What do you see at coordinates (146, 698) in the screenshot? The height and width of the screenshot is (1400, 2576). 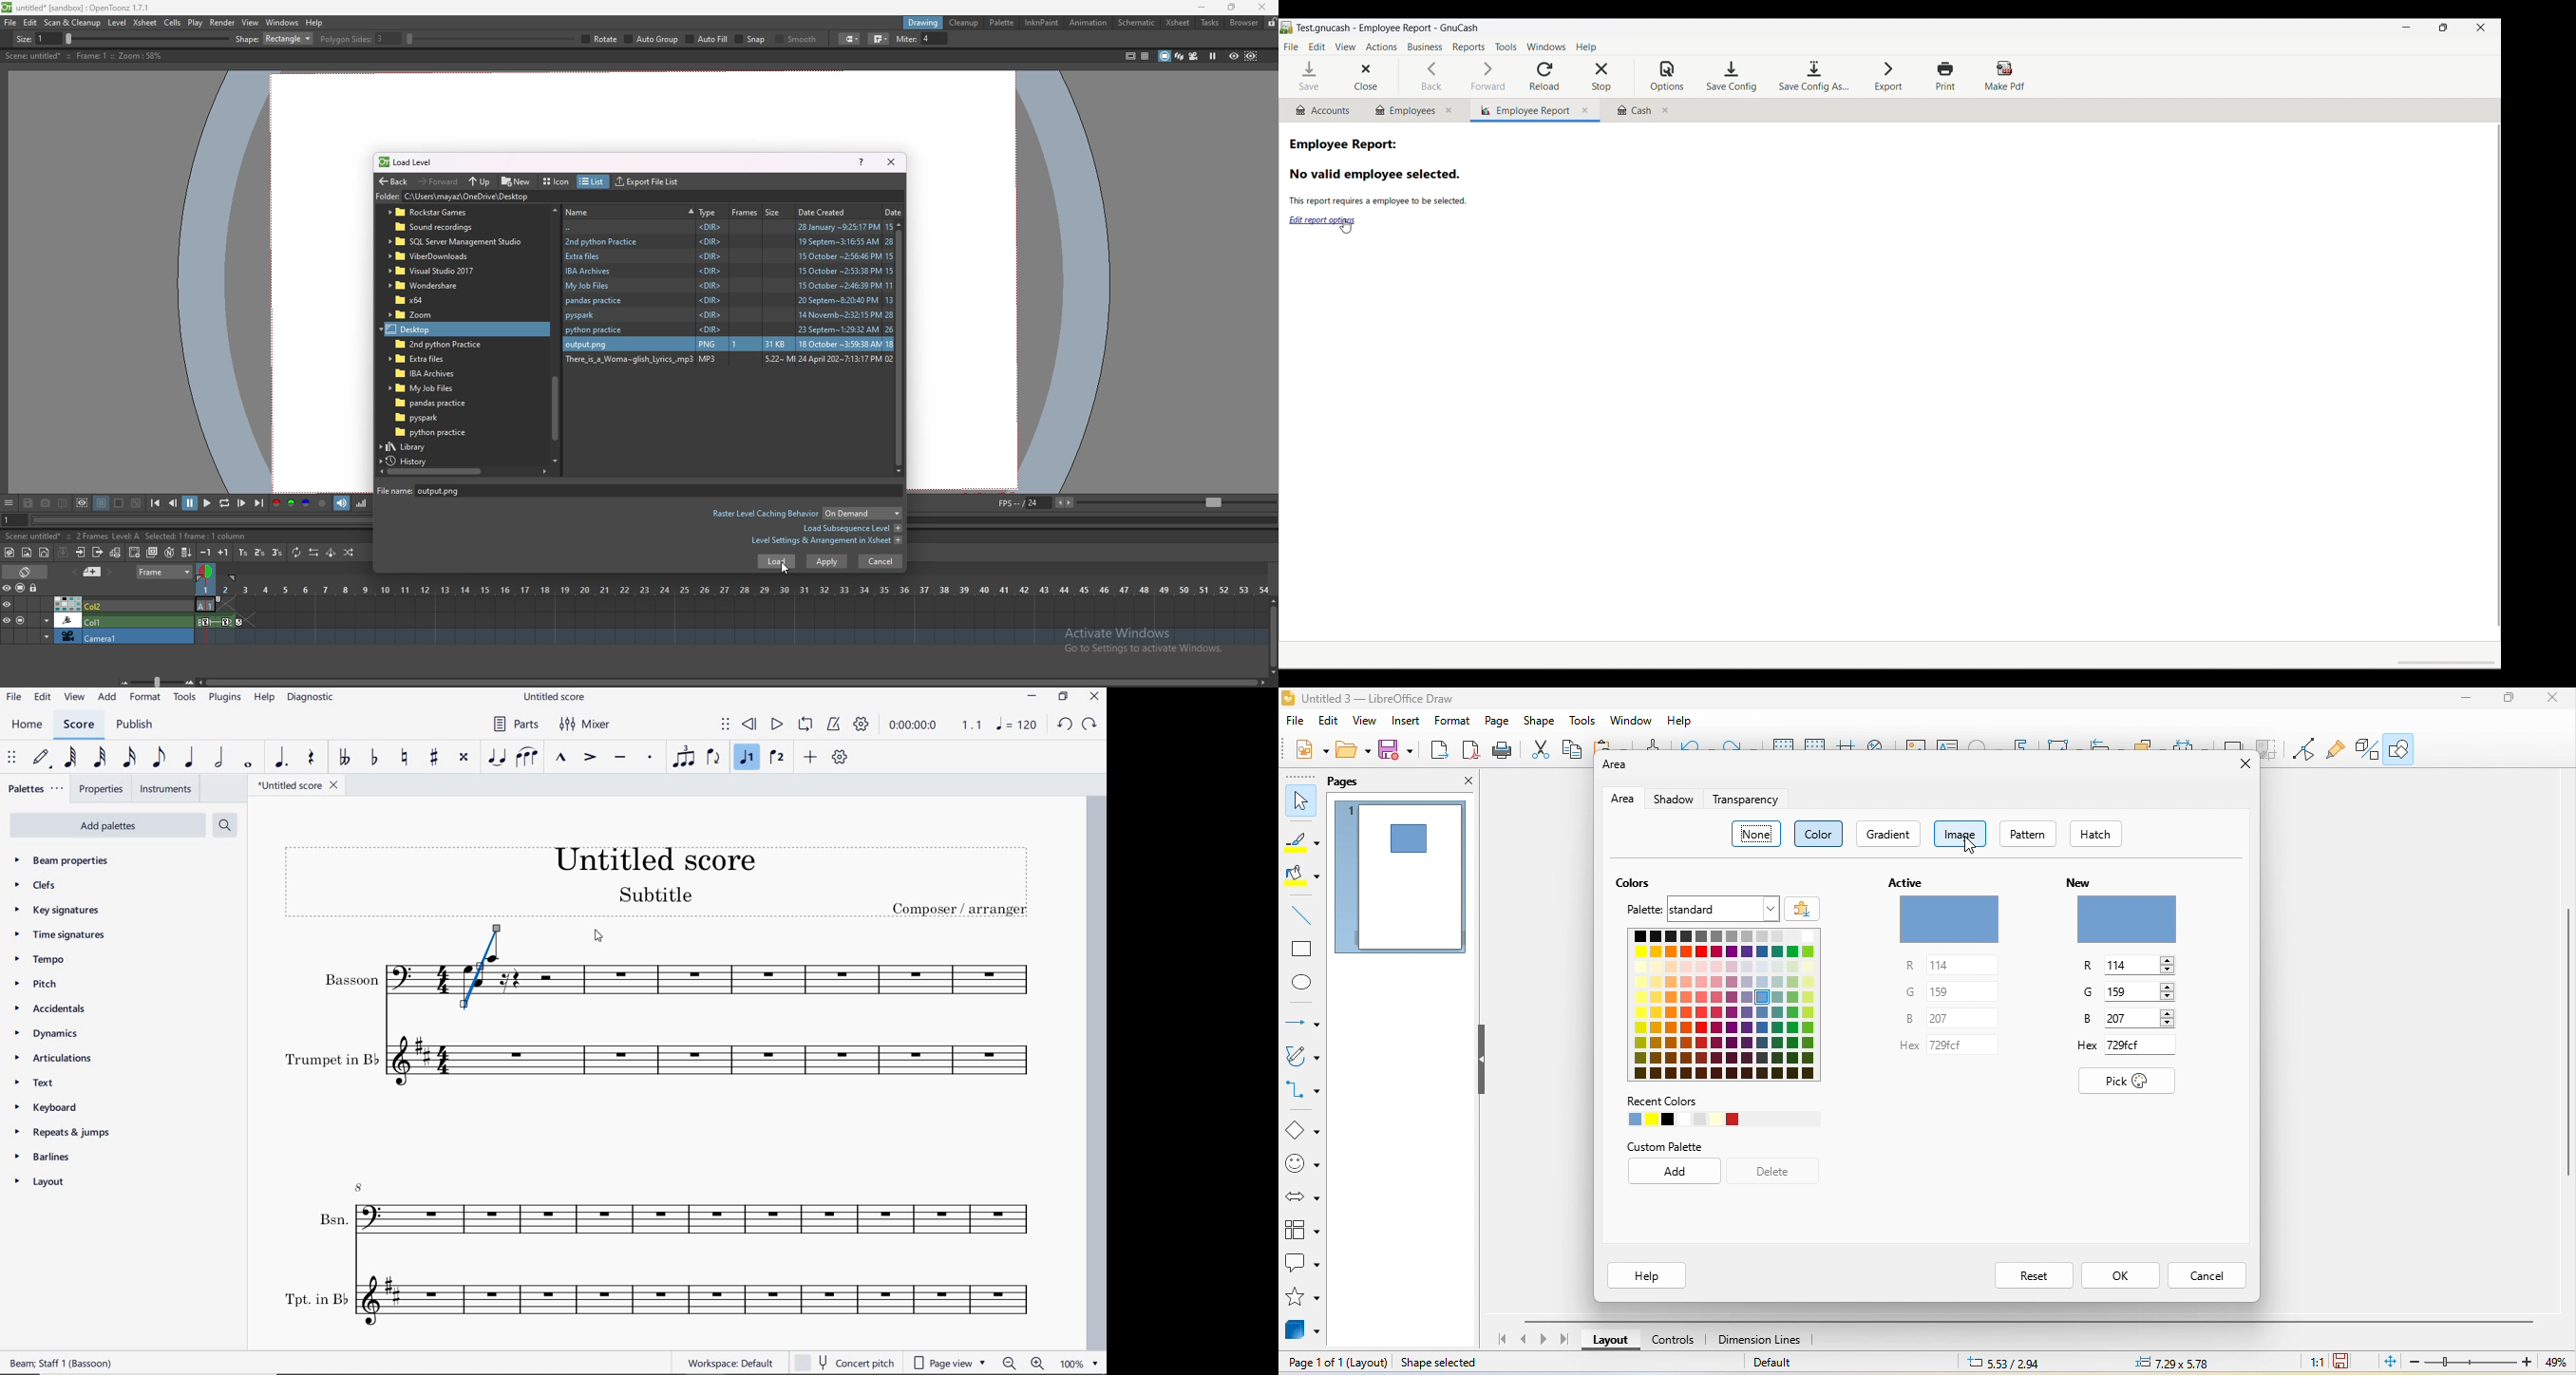 I see `format` at bounding box center [146, 698].